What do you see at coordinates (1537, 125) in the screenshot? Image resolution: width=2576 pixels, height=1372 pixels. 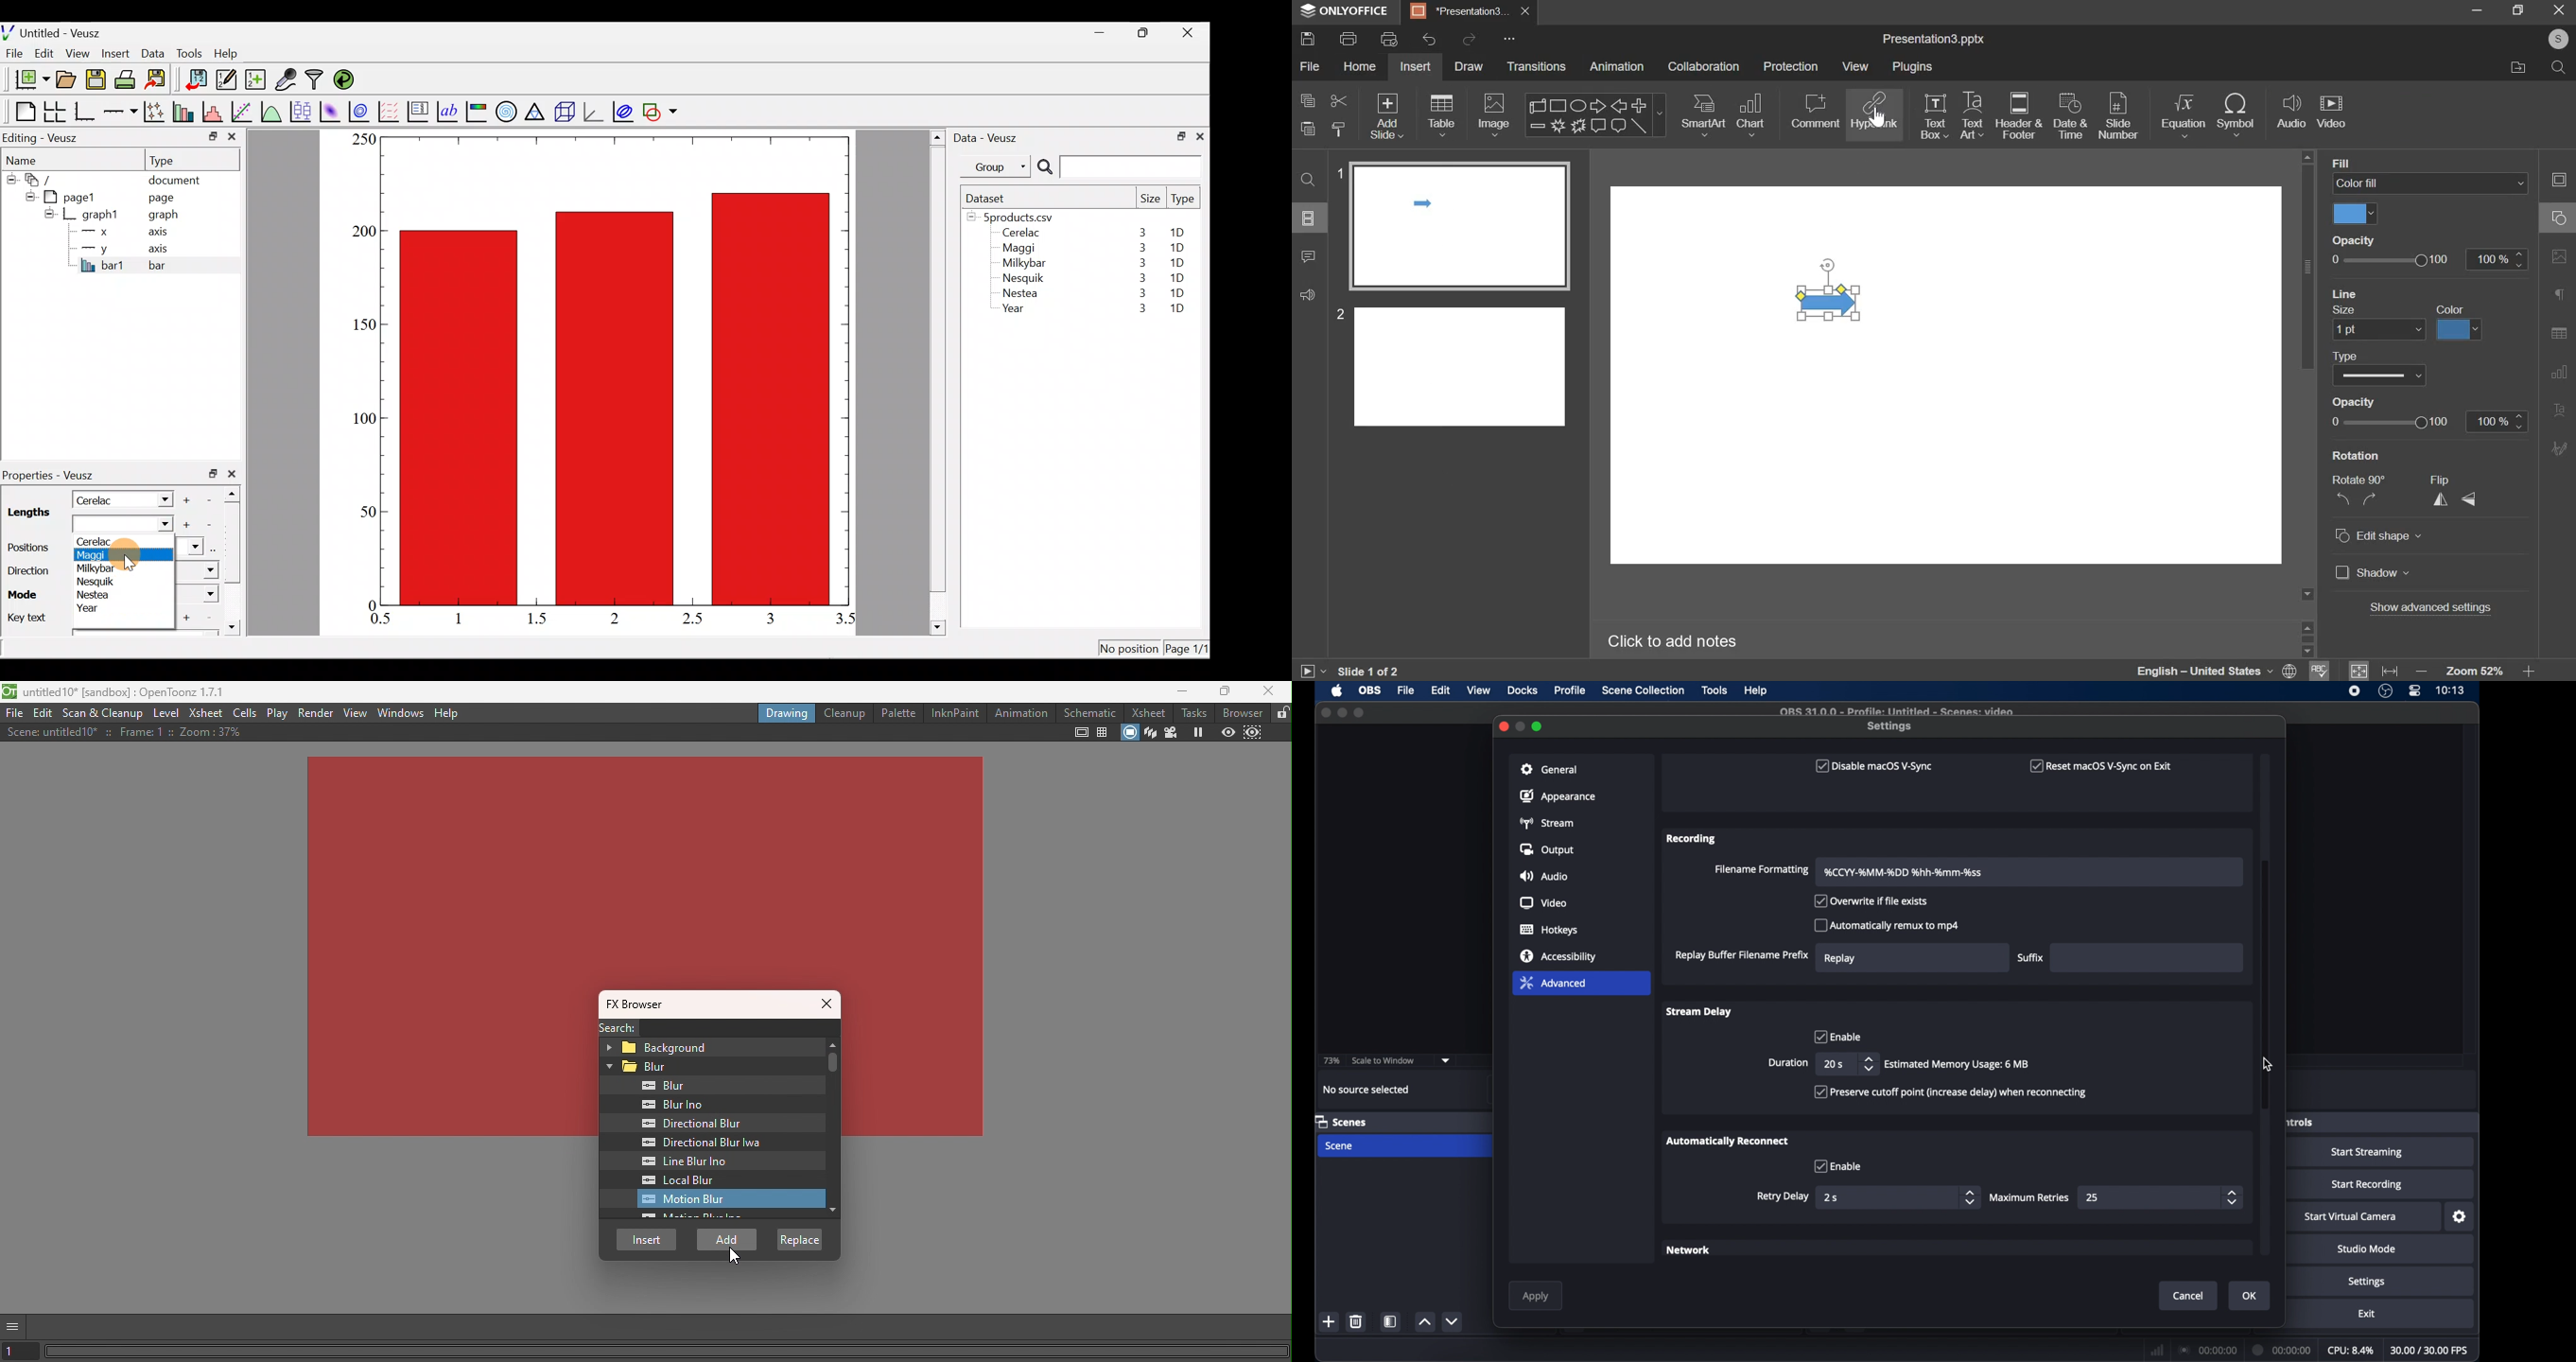 I see `minus` at bounding box center [1537, 125].